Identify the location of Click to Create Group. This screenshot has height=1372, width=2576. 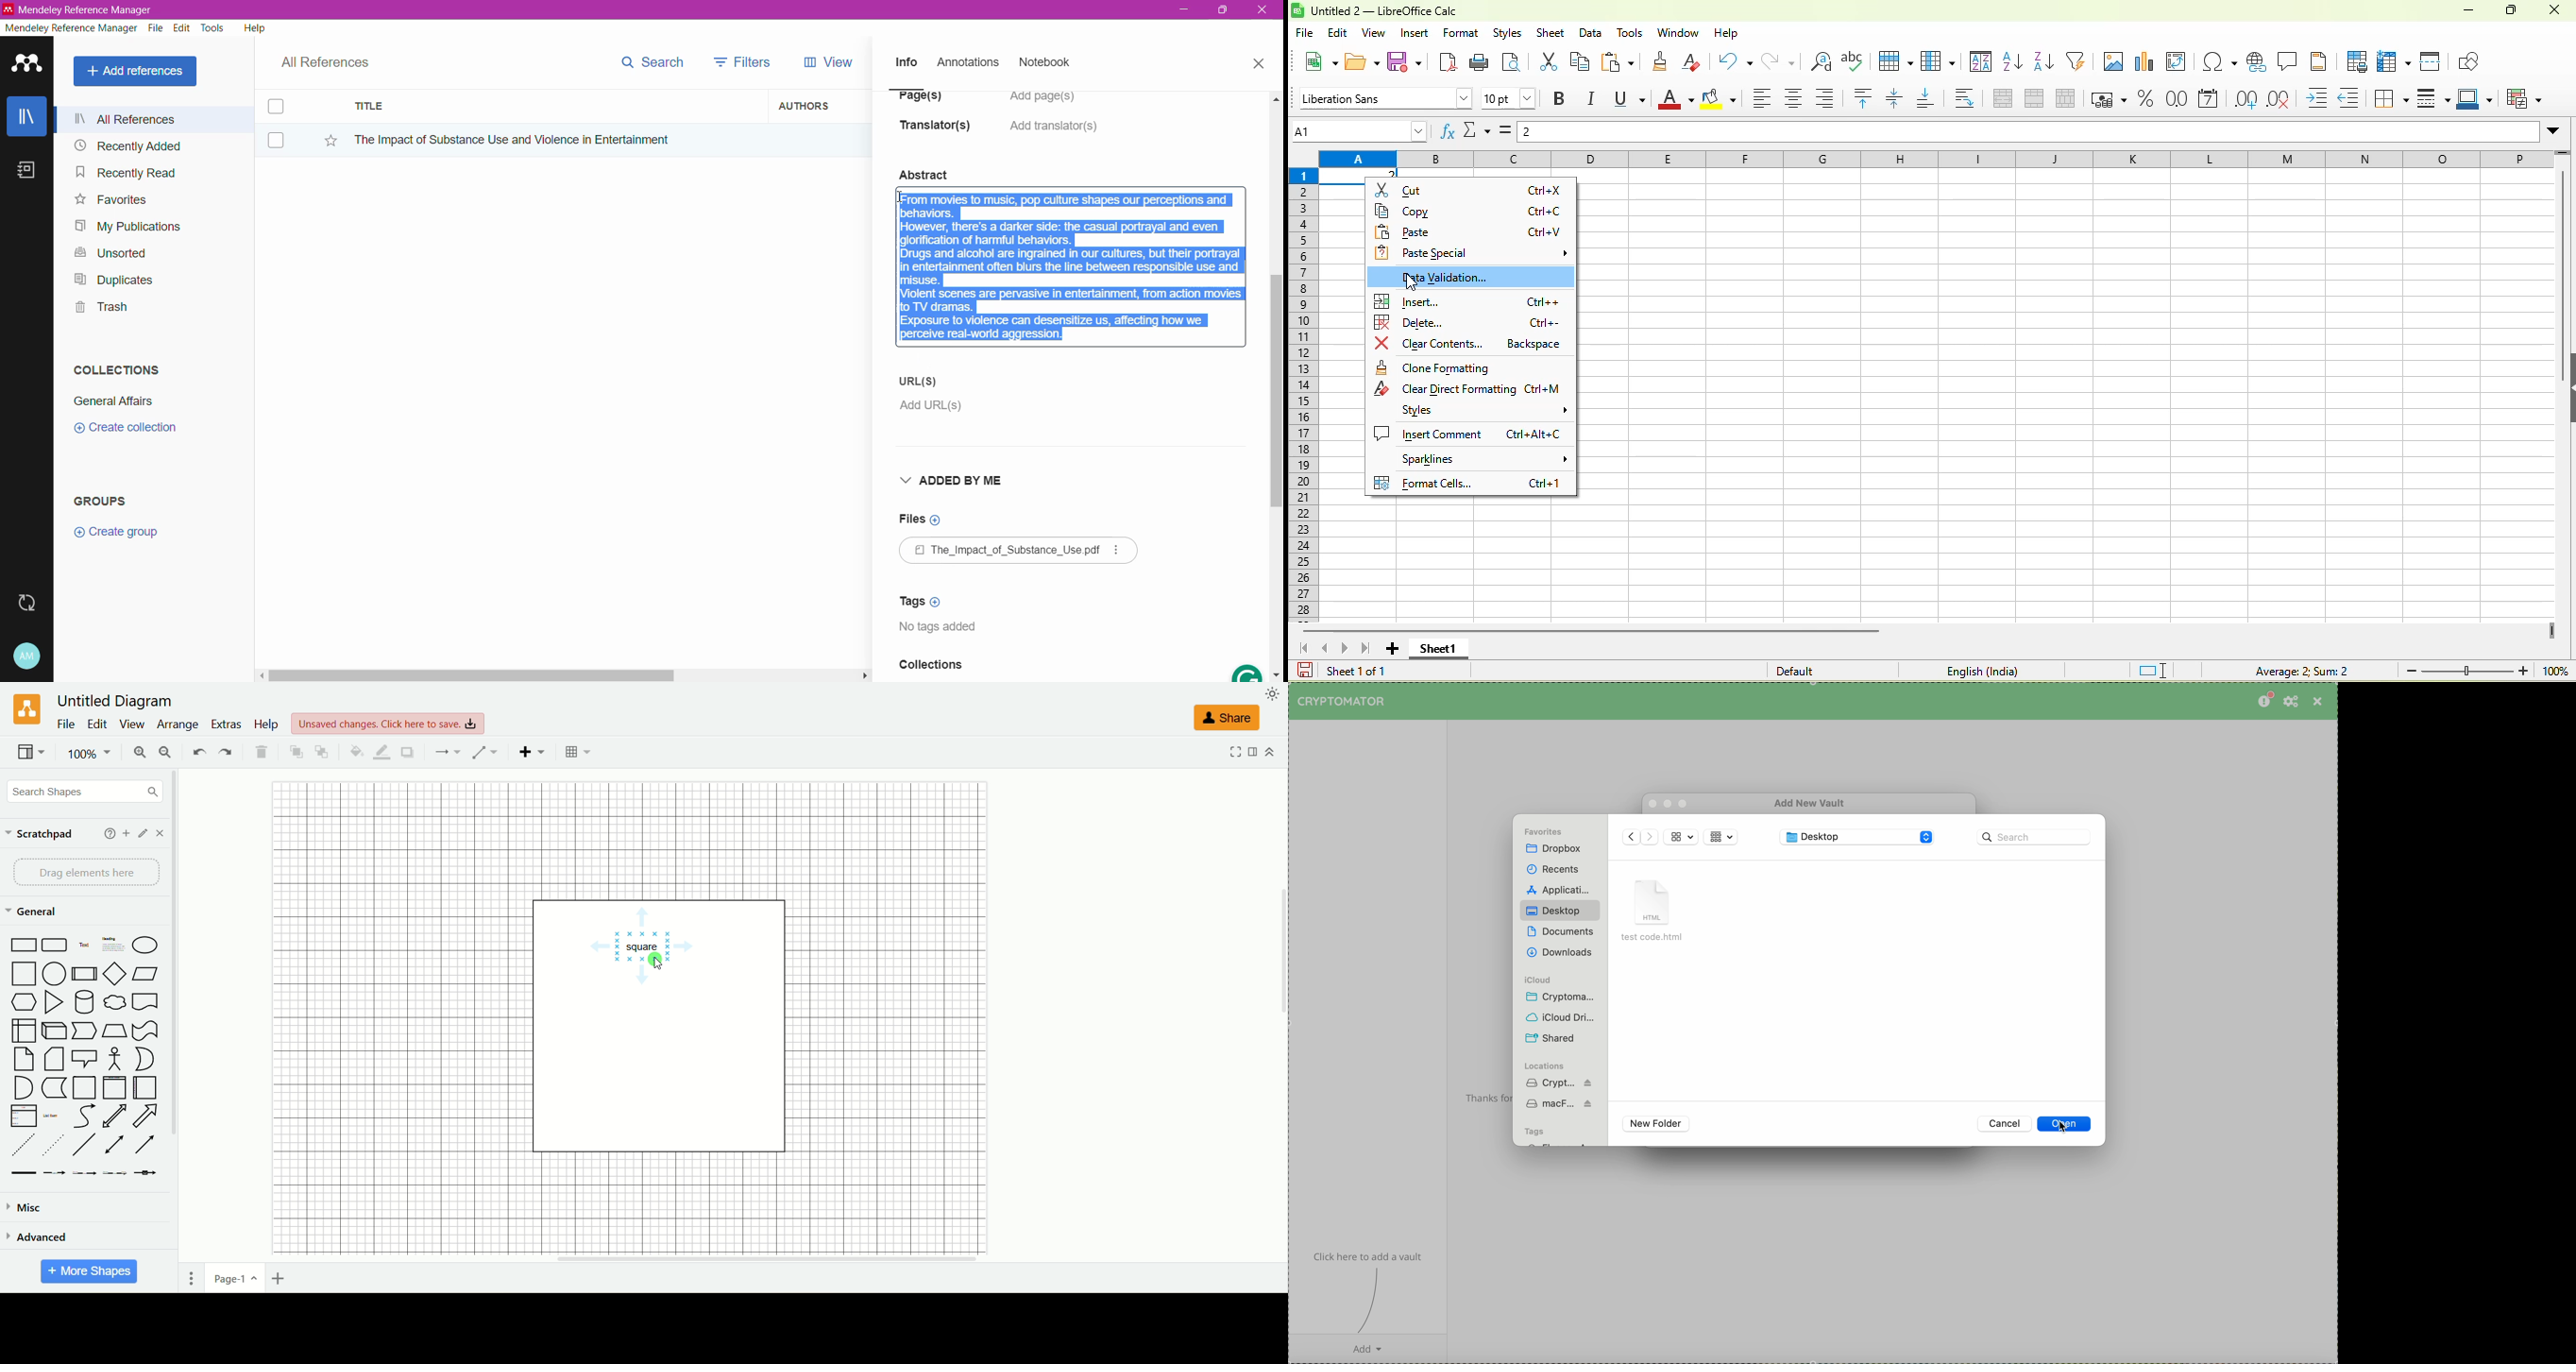
(119, 537).